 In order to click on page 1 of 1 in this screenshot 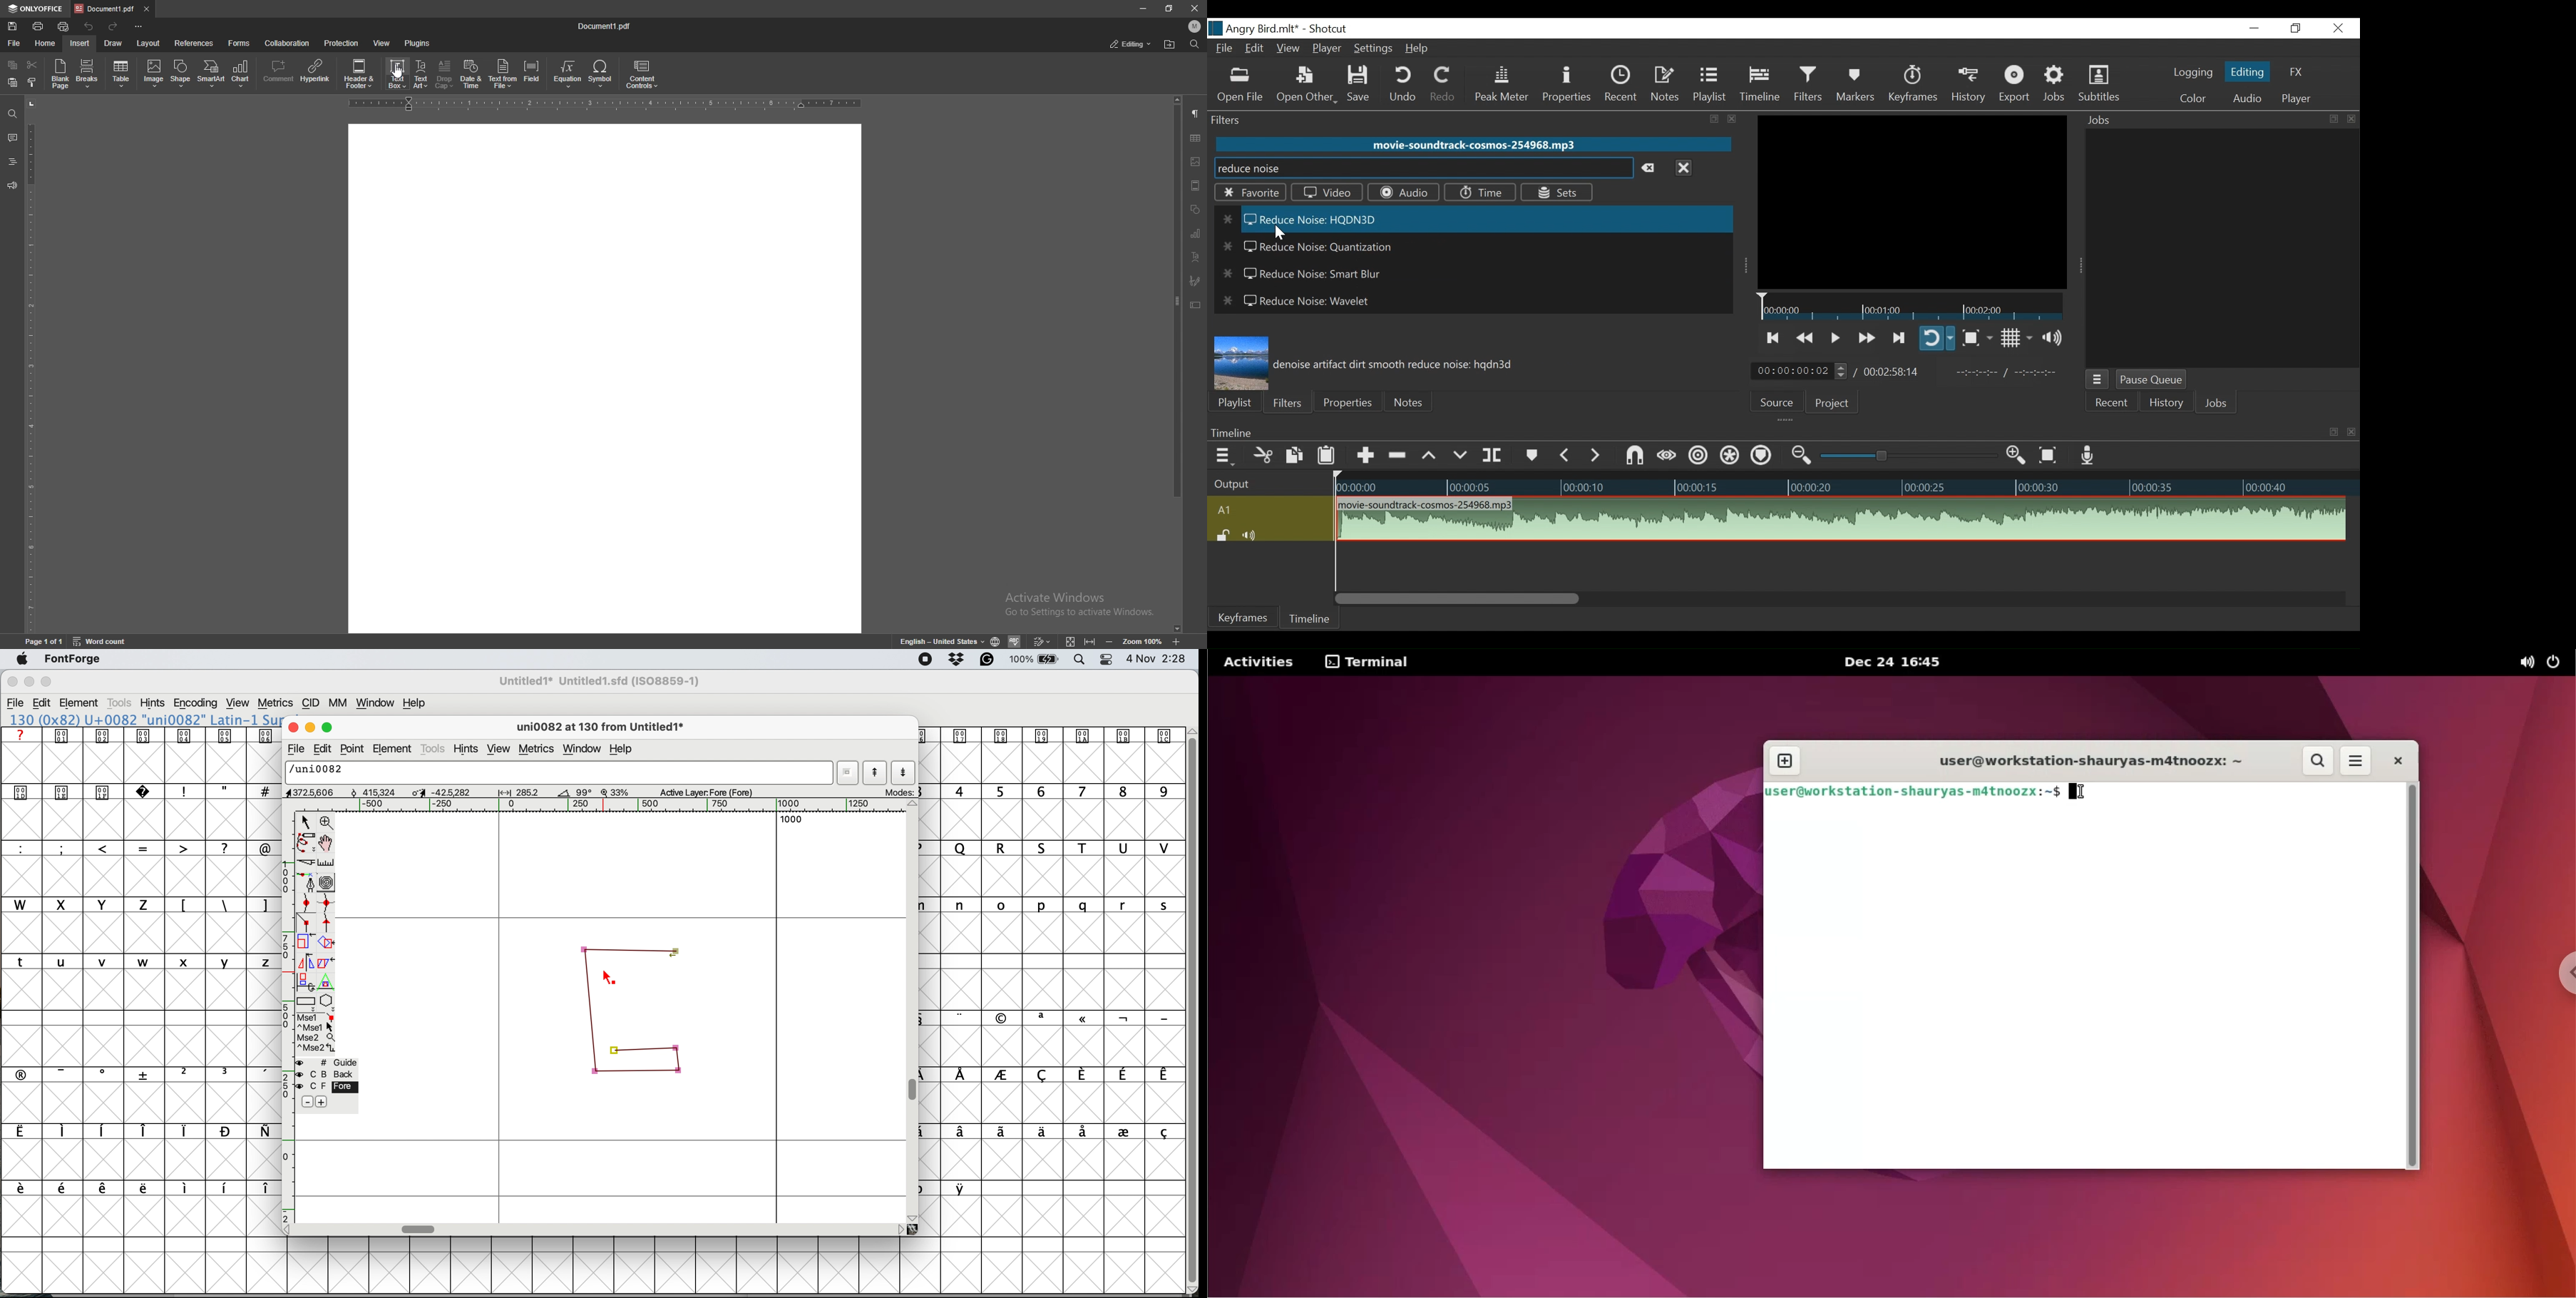, I will do `click(45, 642)`.